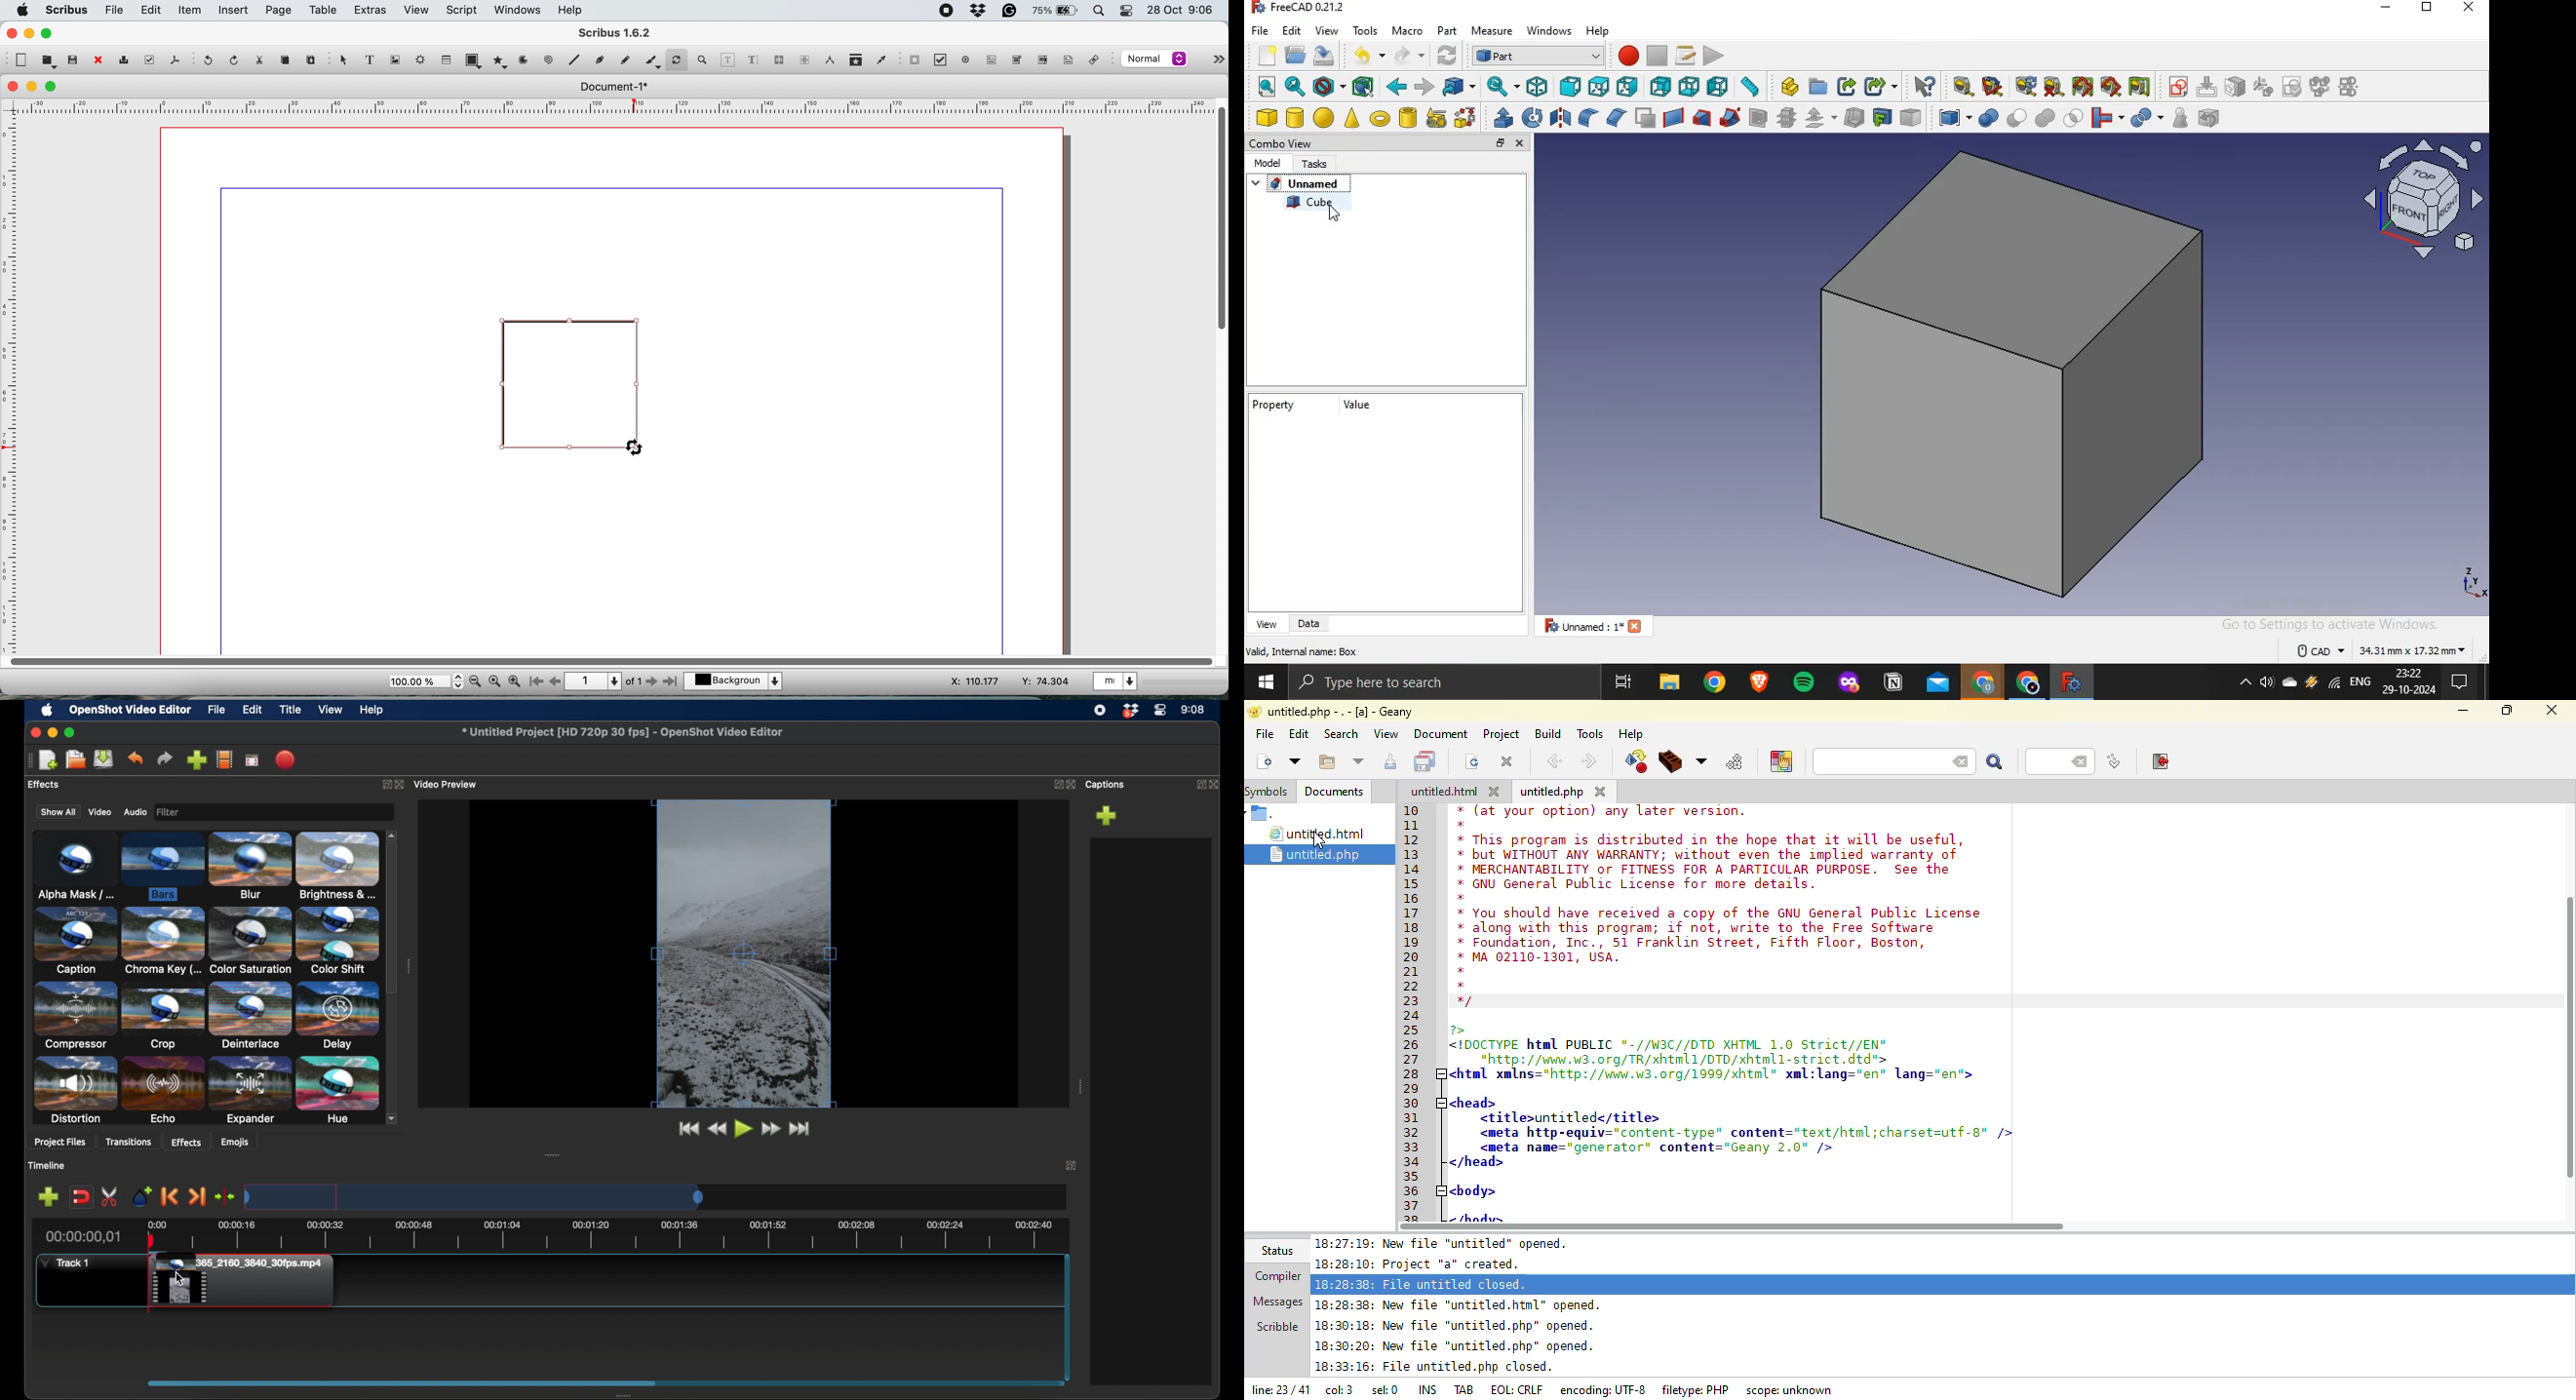 The height and width of the screenshot is (1400, 2576). What do you see at coordinates (163, 1090) in the screenshot?
I see `echo` at bounding box center [163, 1090].